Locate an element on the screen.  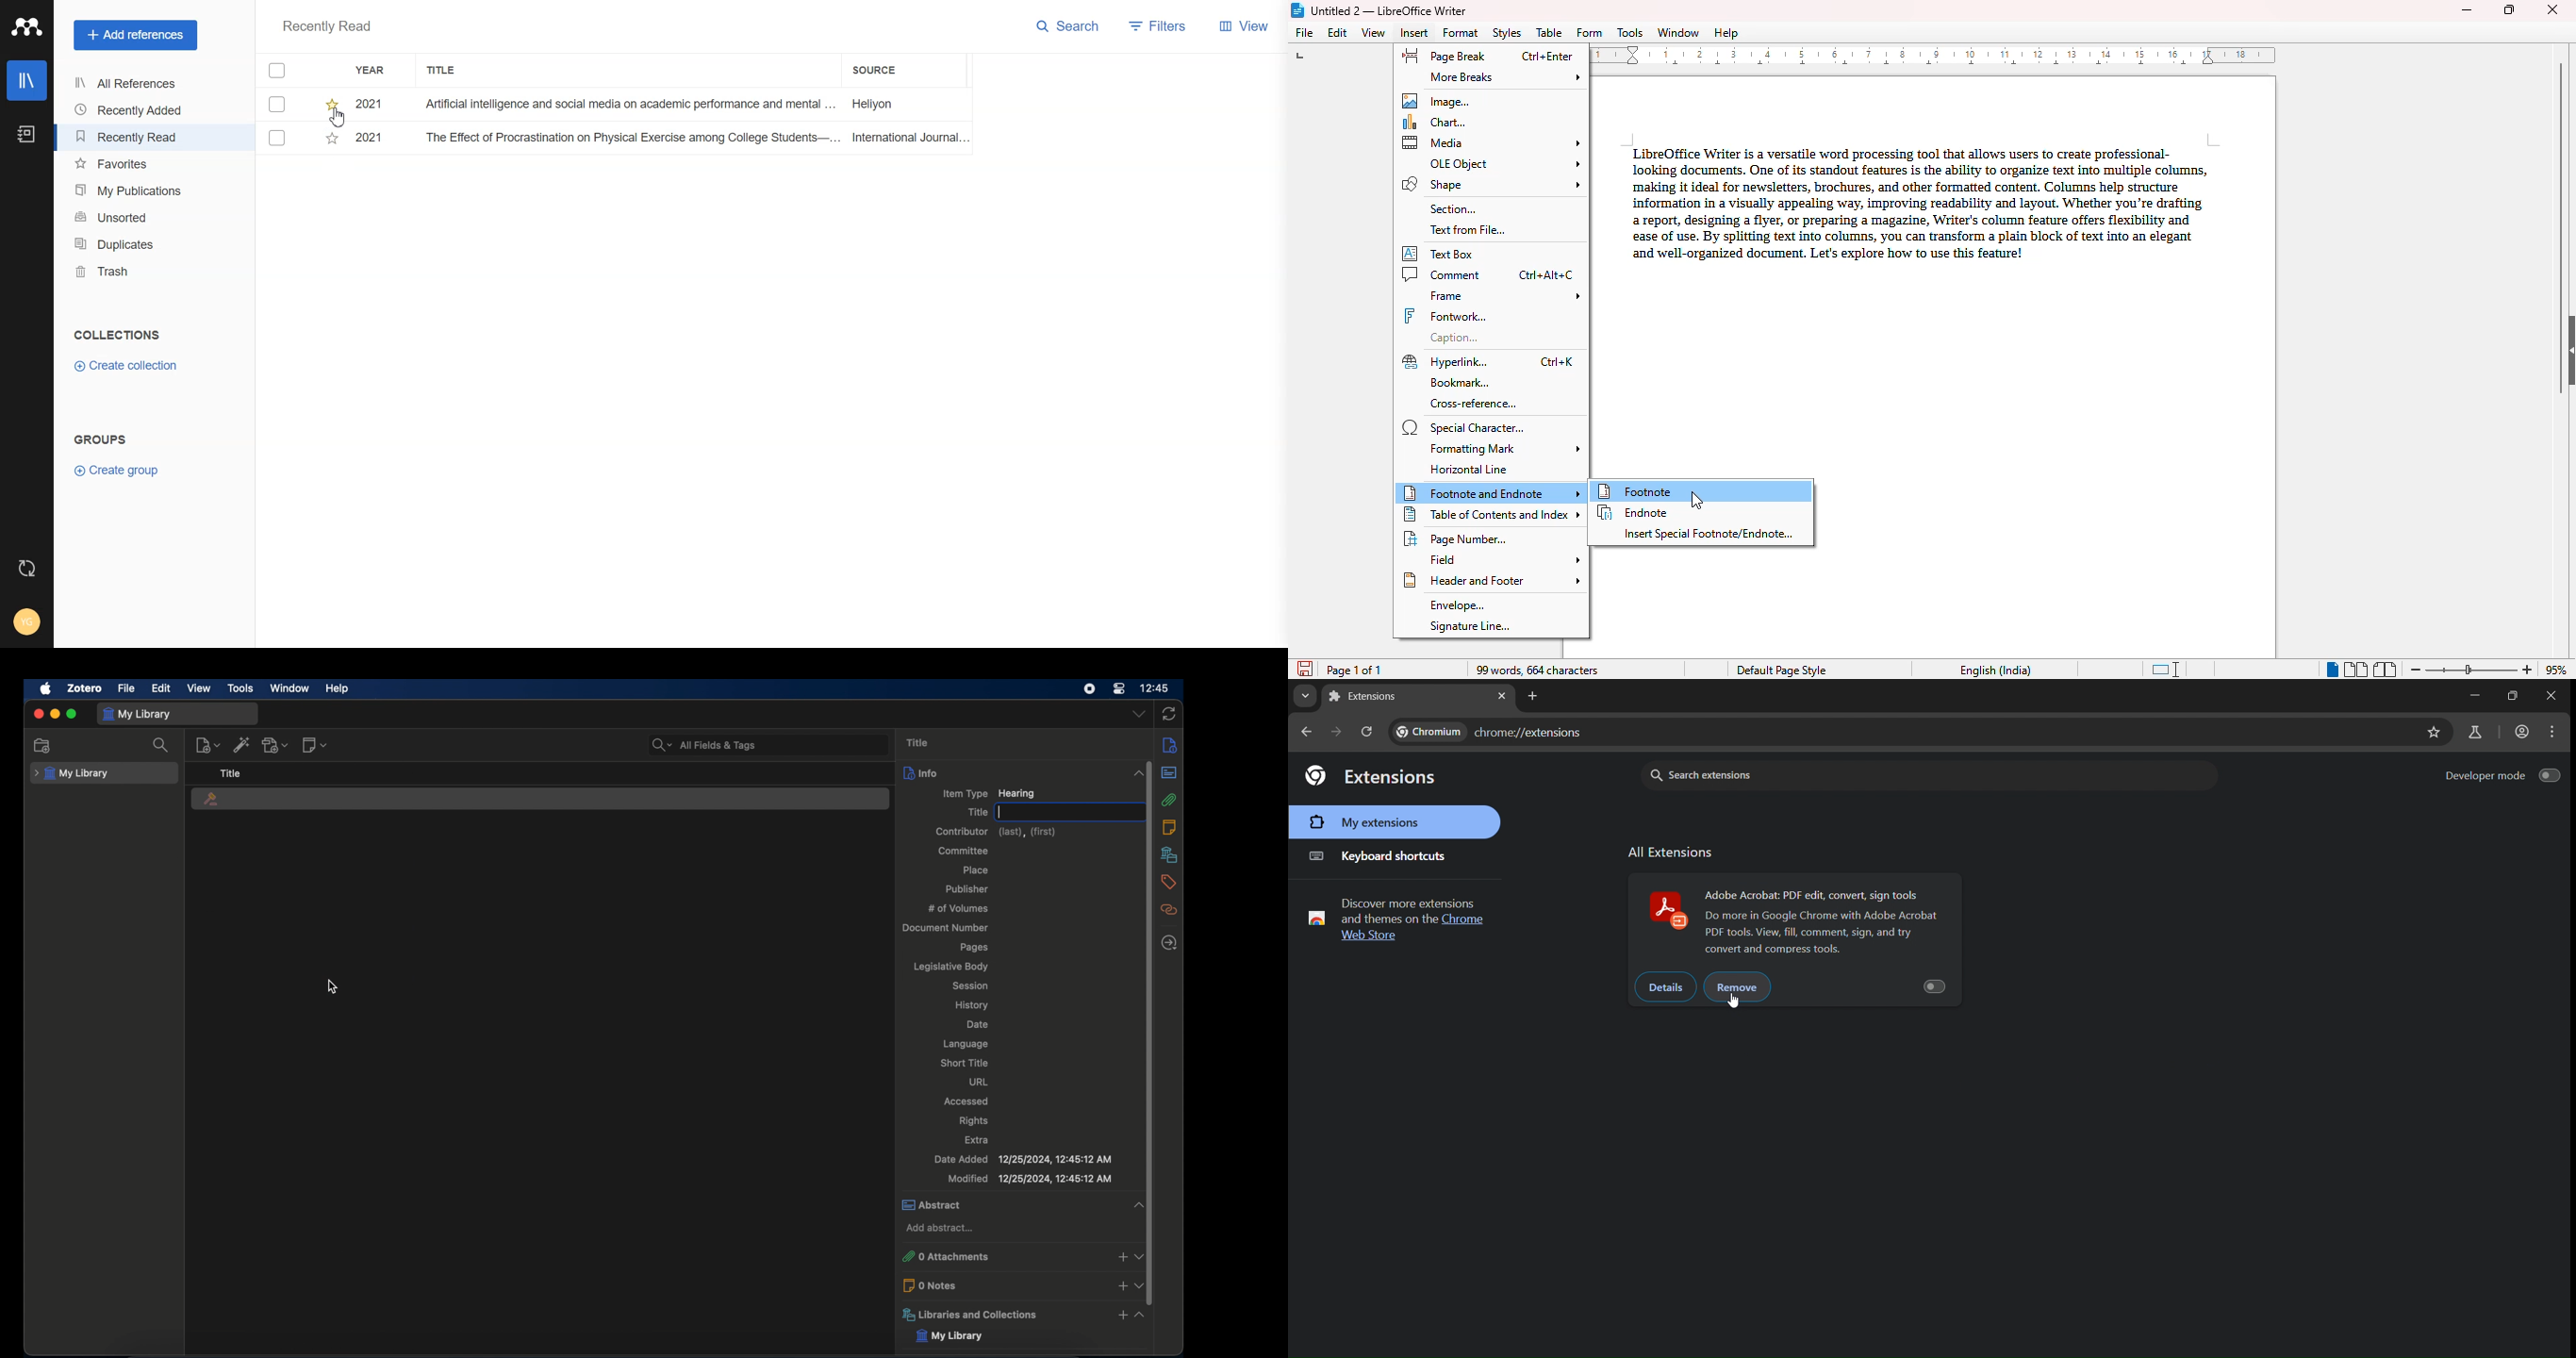
view is located at coordinates (1375, 33).